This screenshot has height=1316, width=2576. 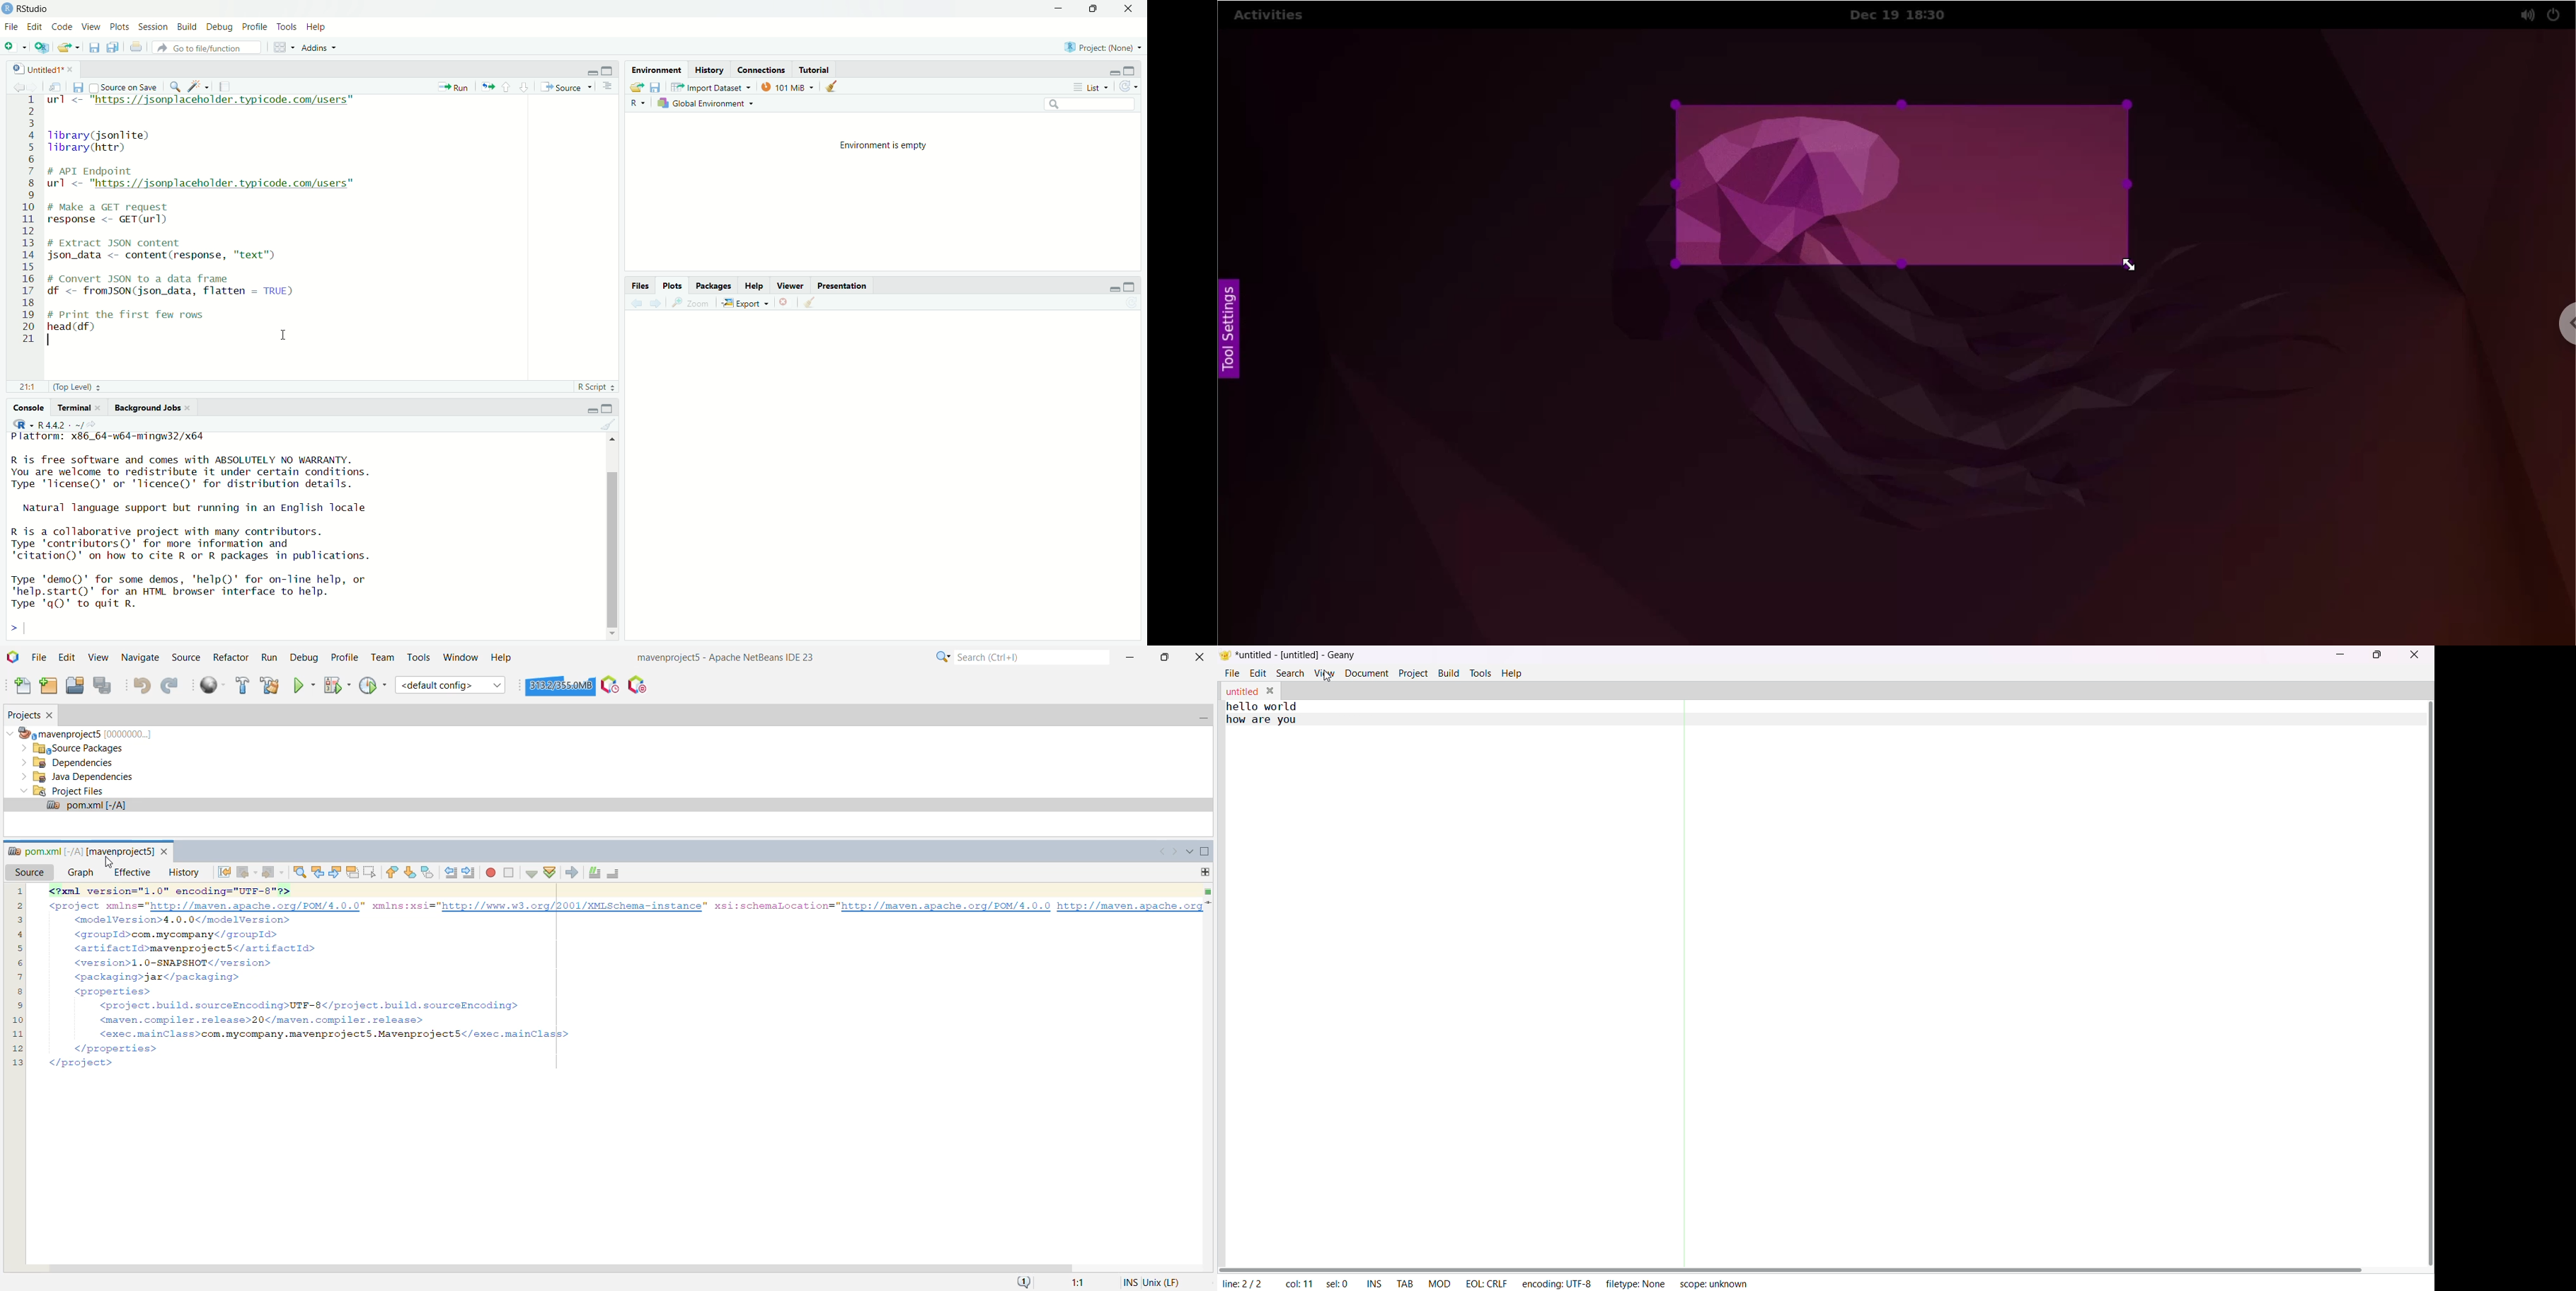 What do you see at coordinates (1103, 47) in the screenshot?
I see `Project: (None)` at bounding box center [1103, 47].